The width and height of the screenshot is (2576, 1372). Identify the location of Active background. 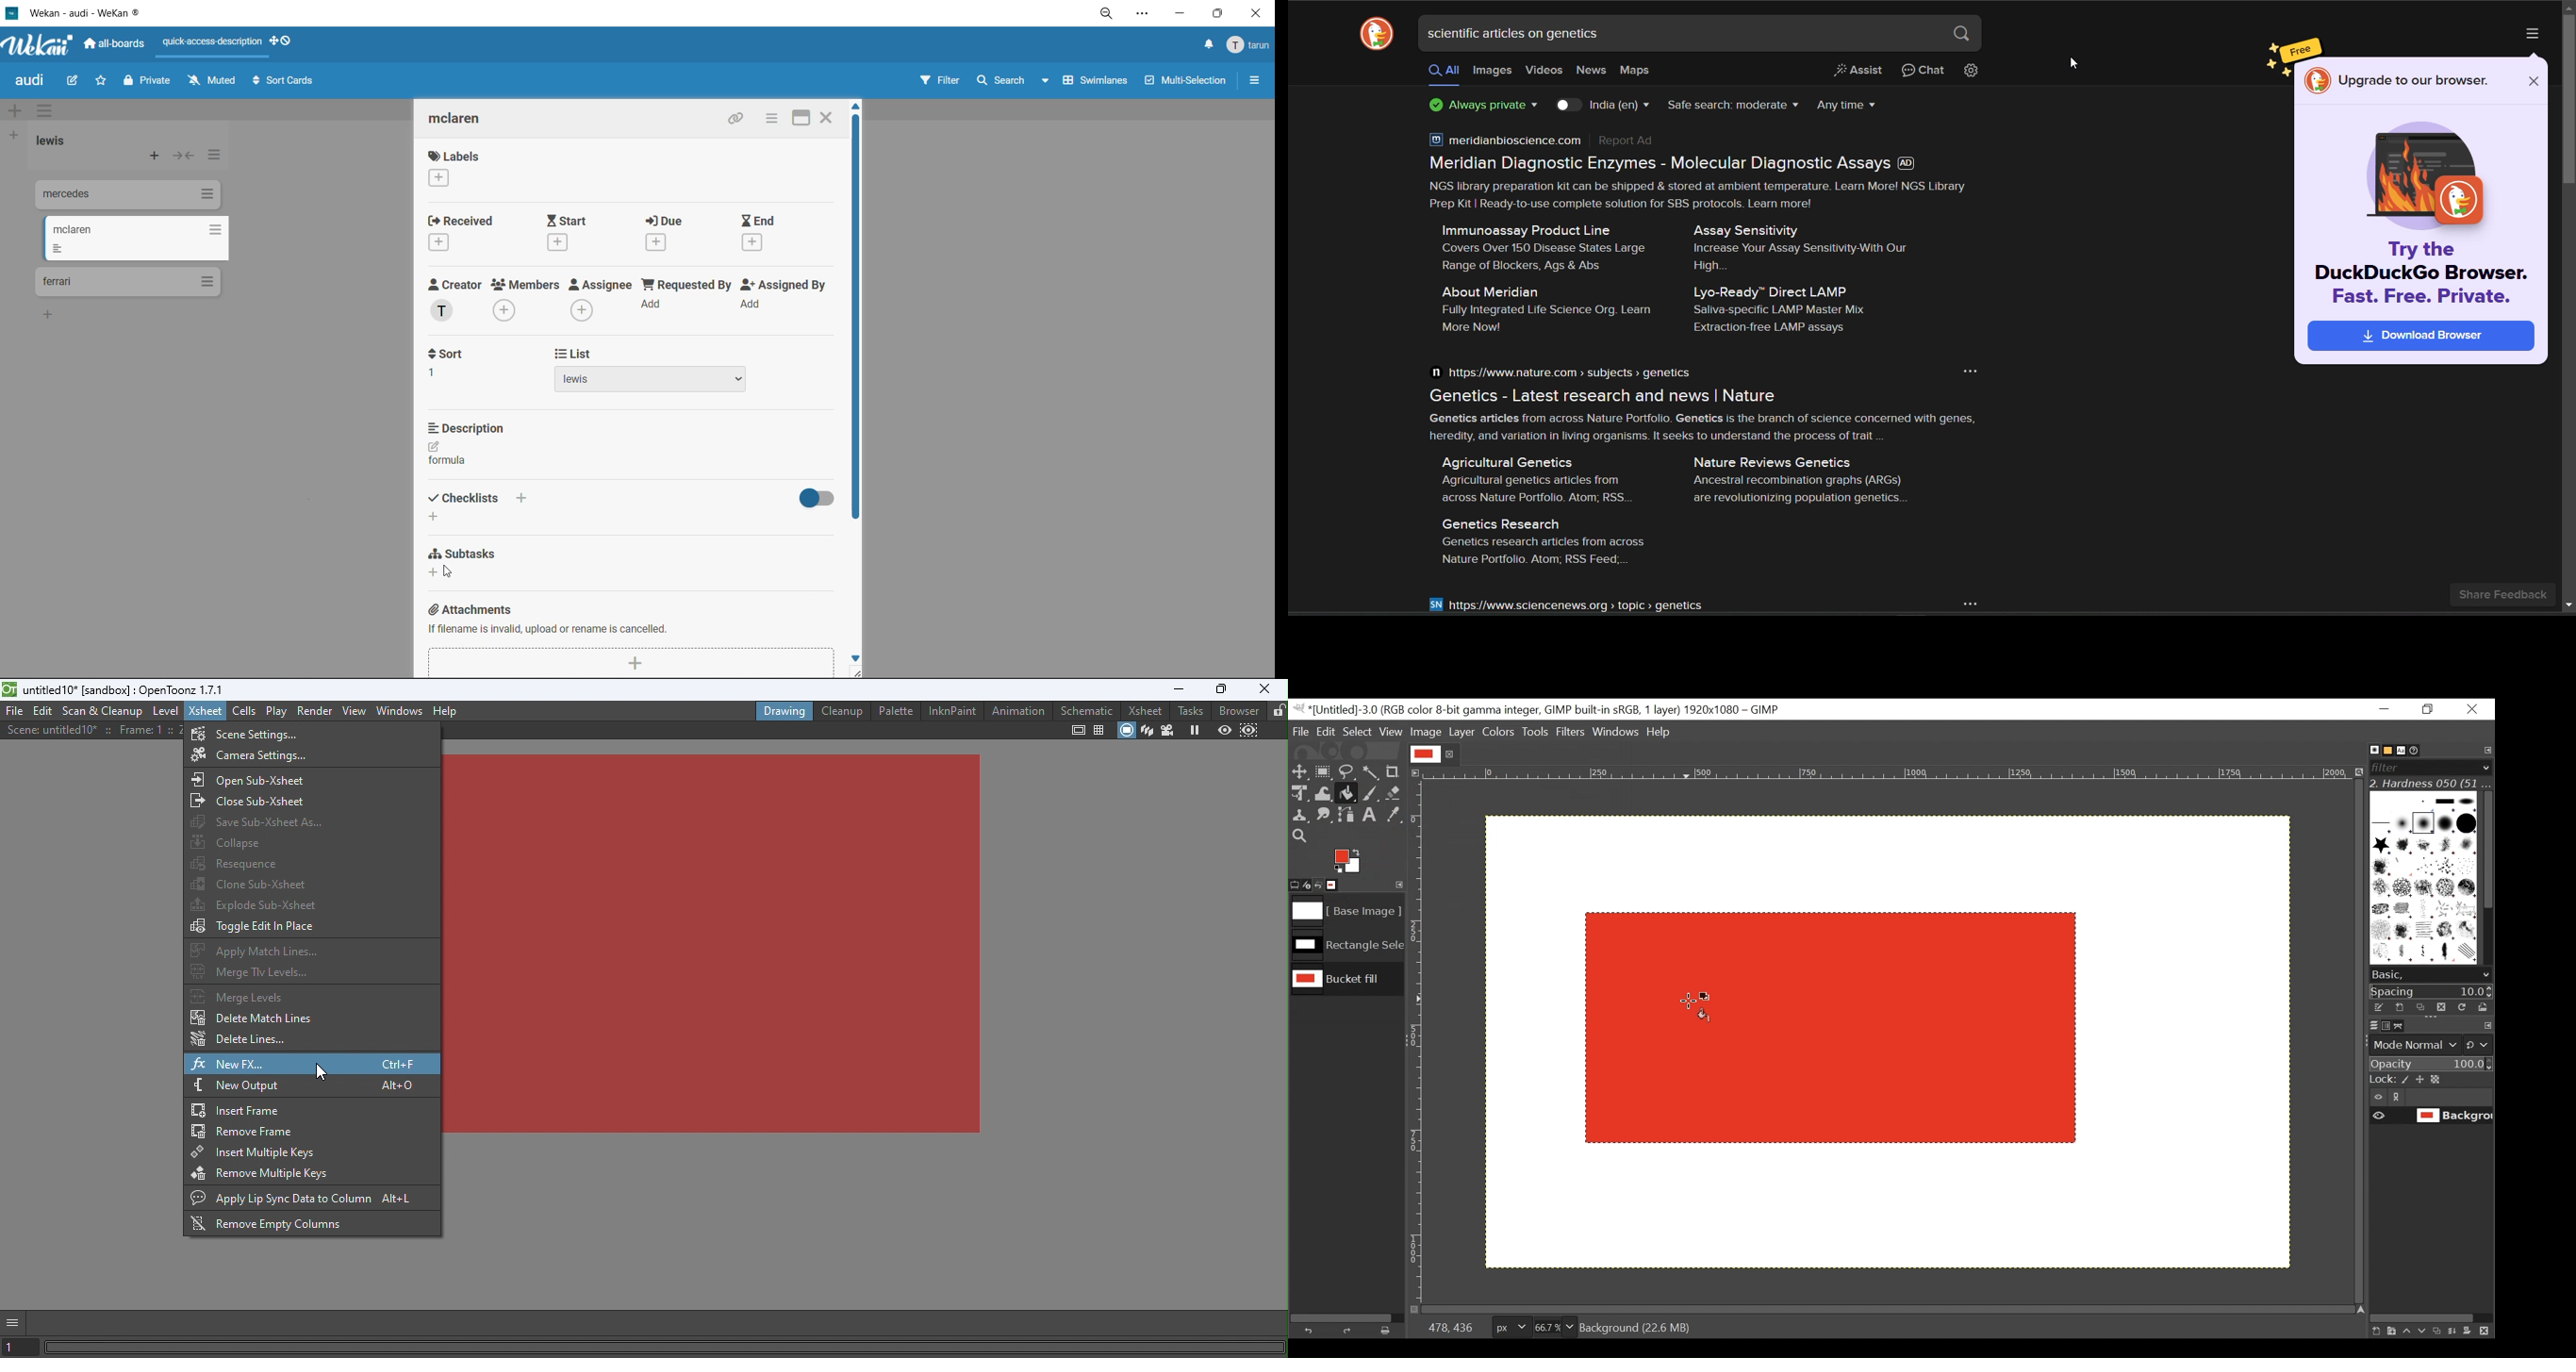
(1705, 996).